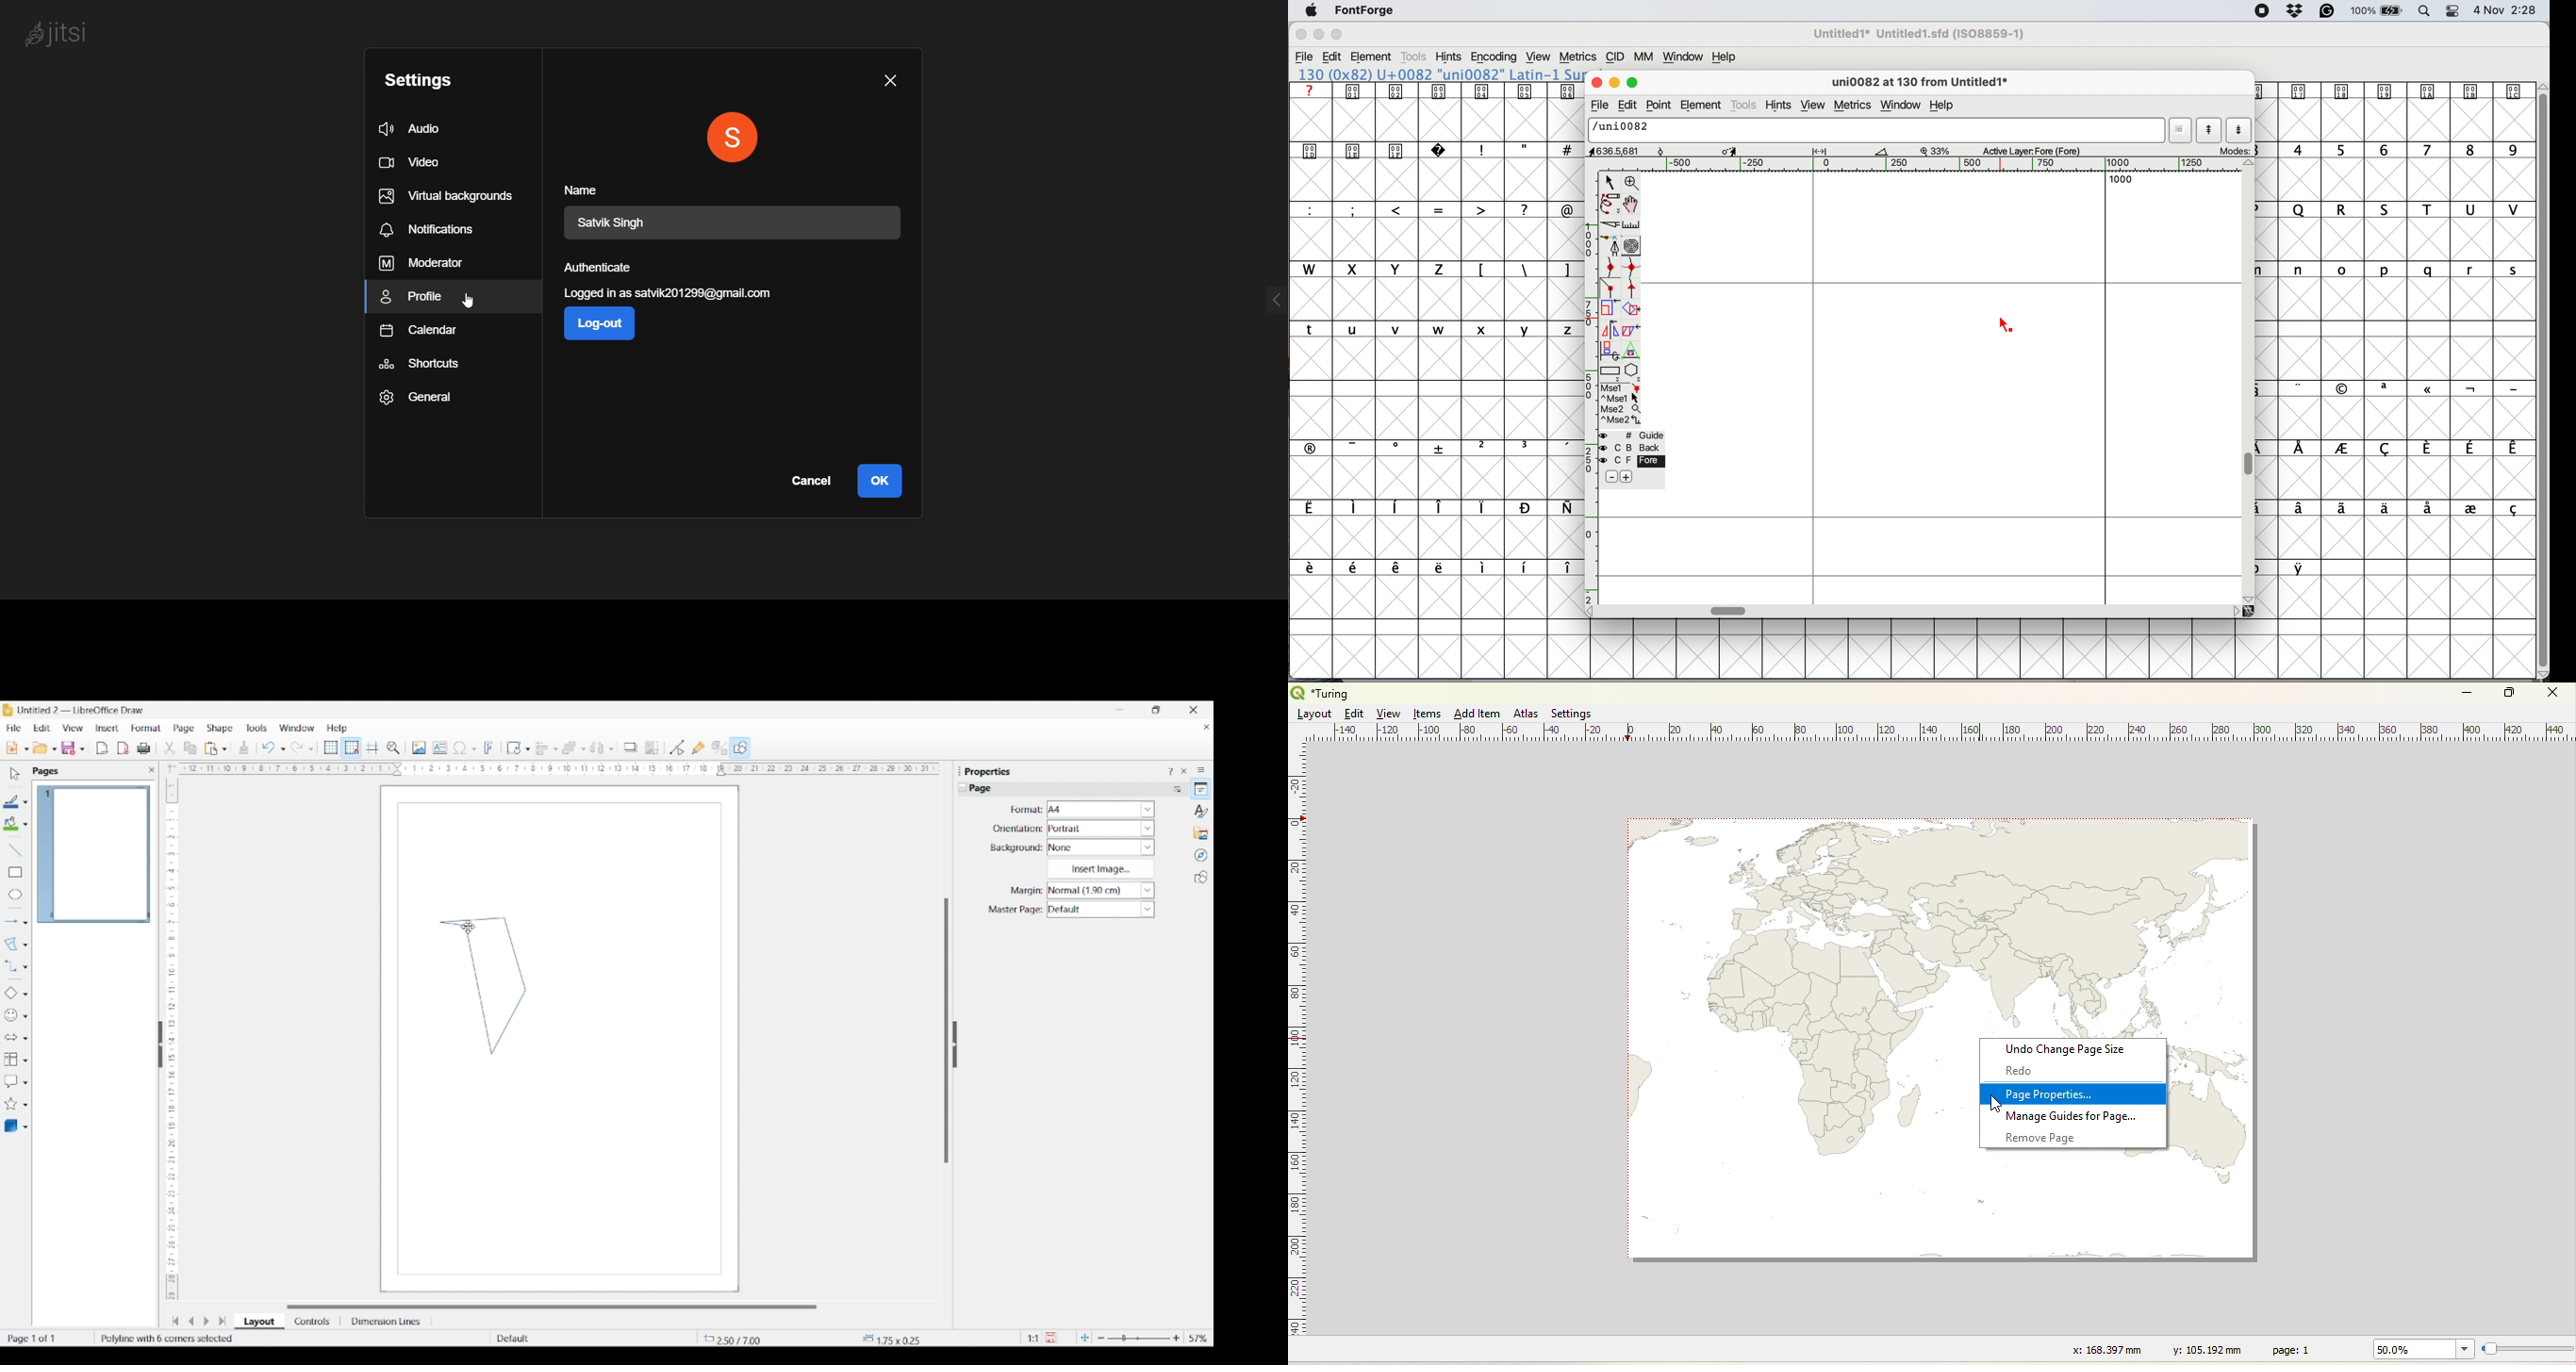 The height and width of the screenshot is (1372, 2576). Describe the element at coordinates (1916, 34) in the screenshot. I see `File name` at that location.